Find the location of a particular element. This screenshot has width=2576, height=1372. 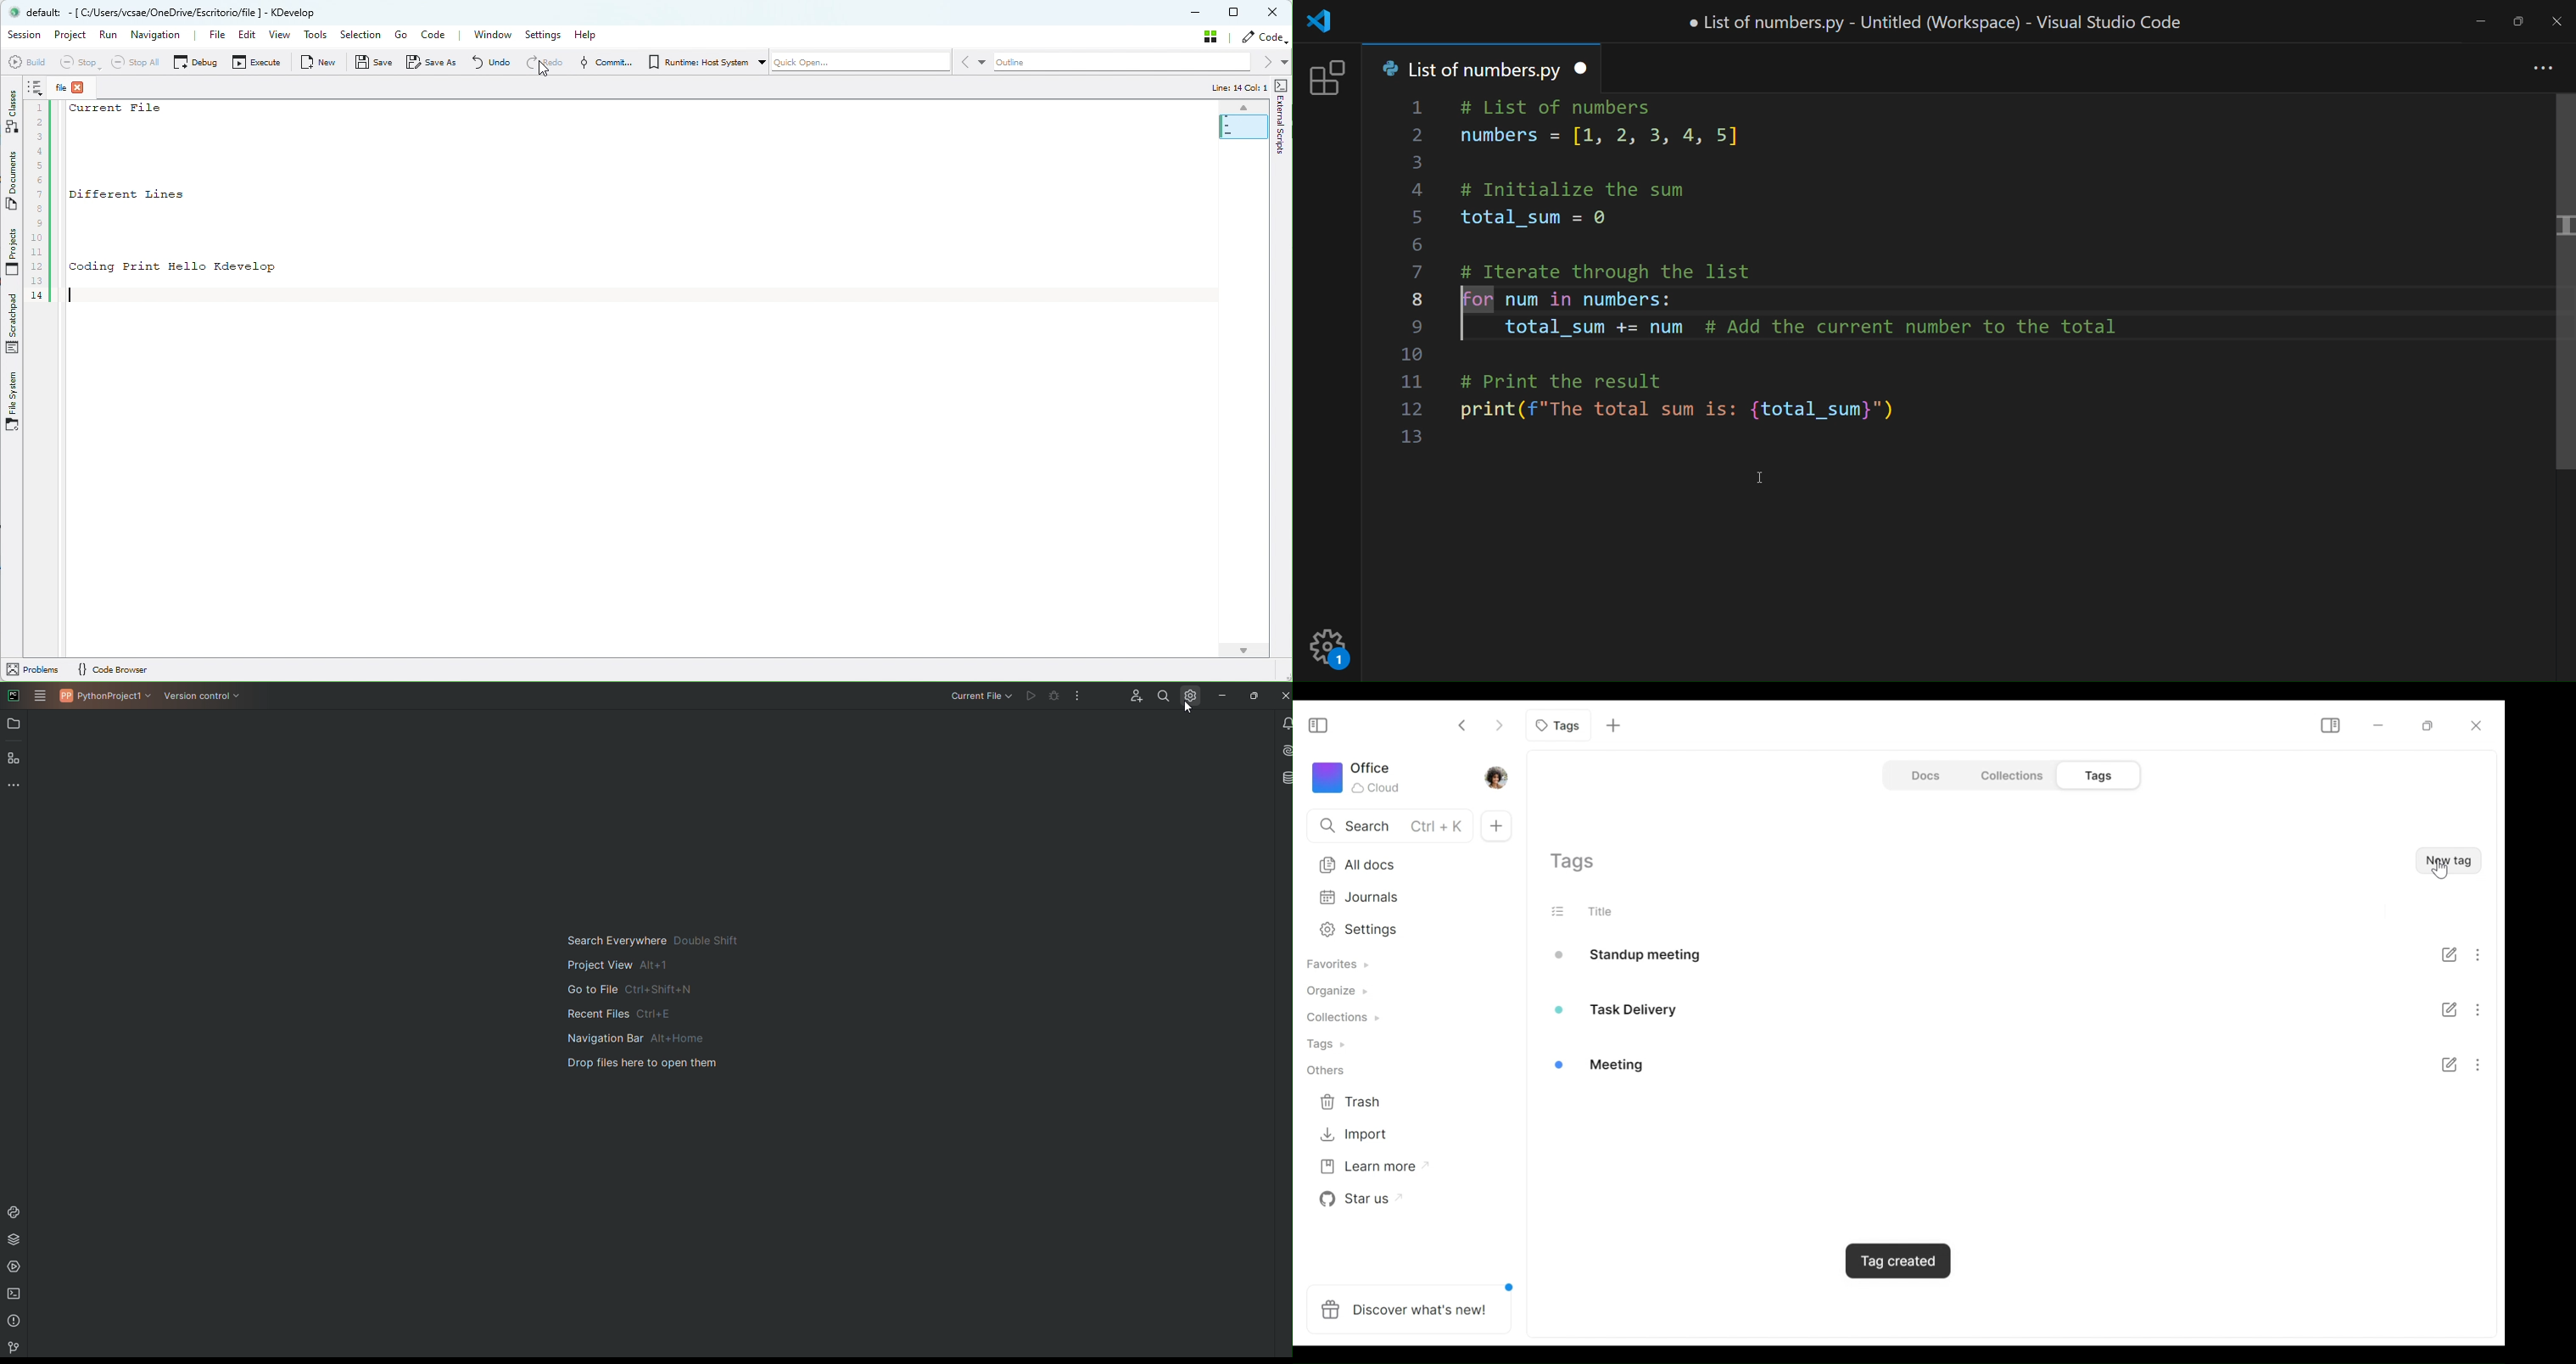

tab name is located at coordinates (1470, 68).